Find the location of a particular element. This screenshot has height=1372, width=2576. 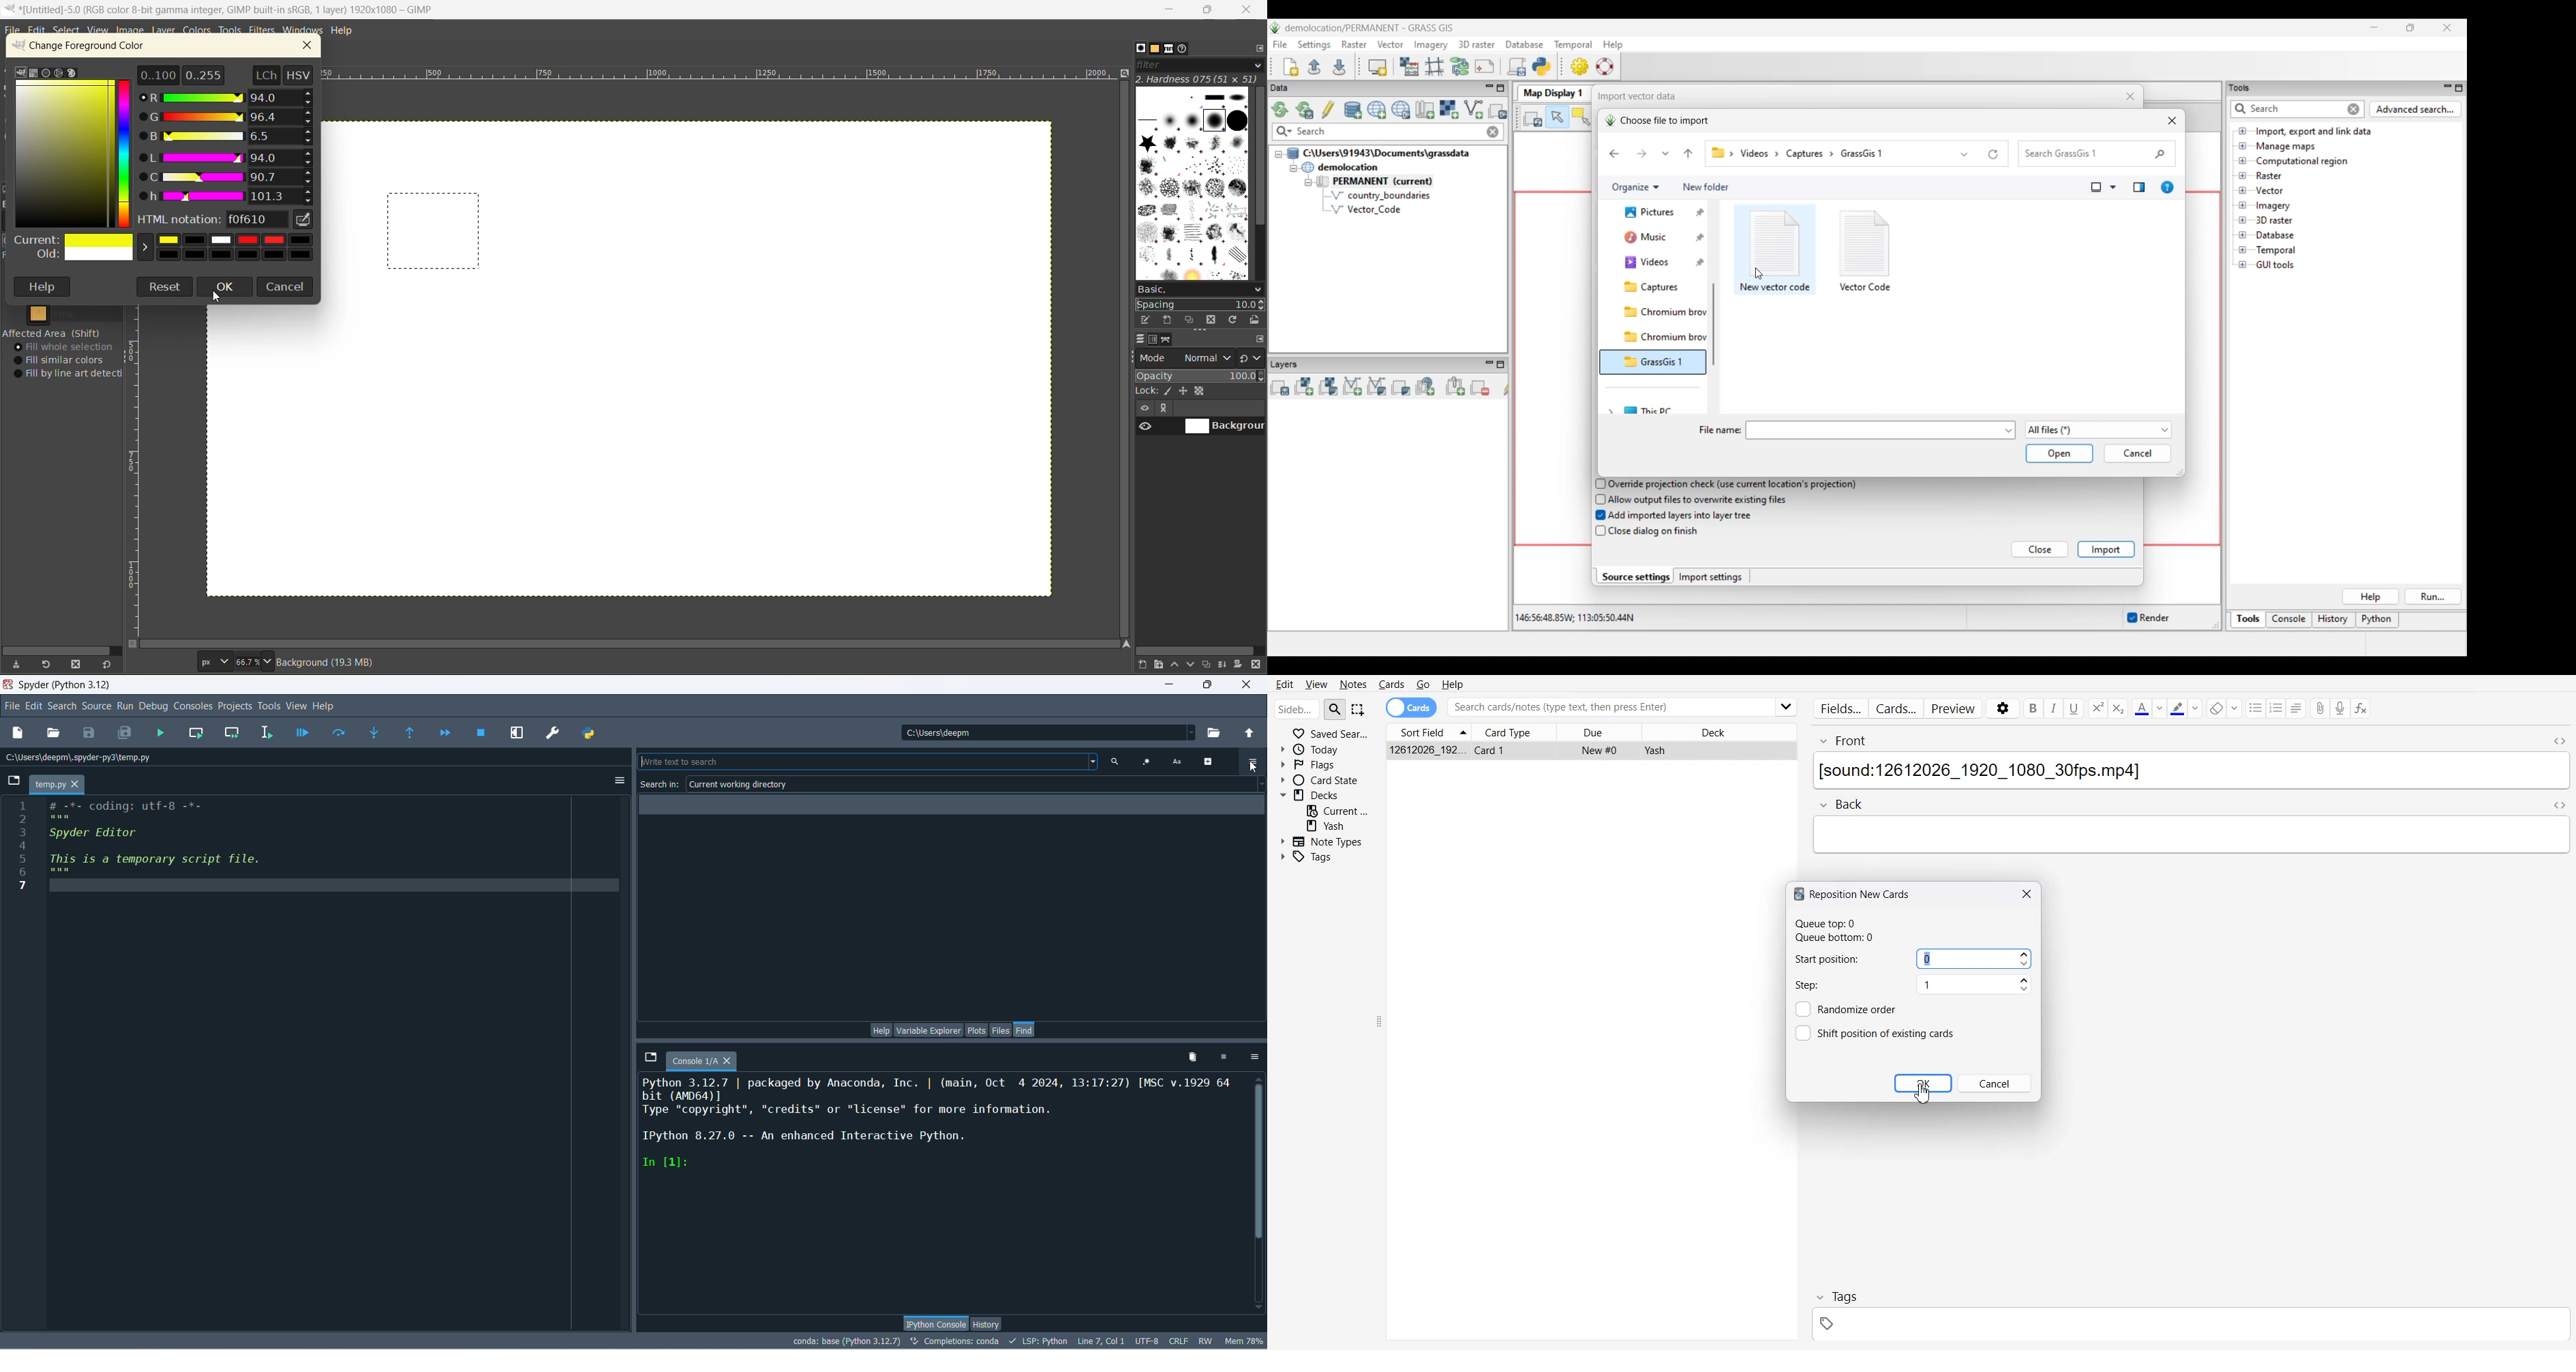

Edit is located at coordinates (1285, 682).